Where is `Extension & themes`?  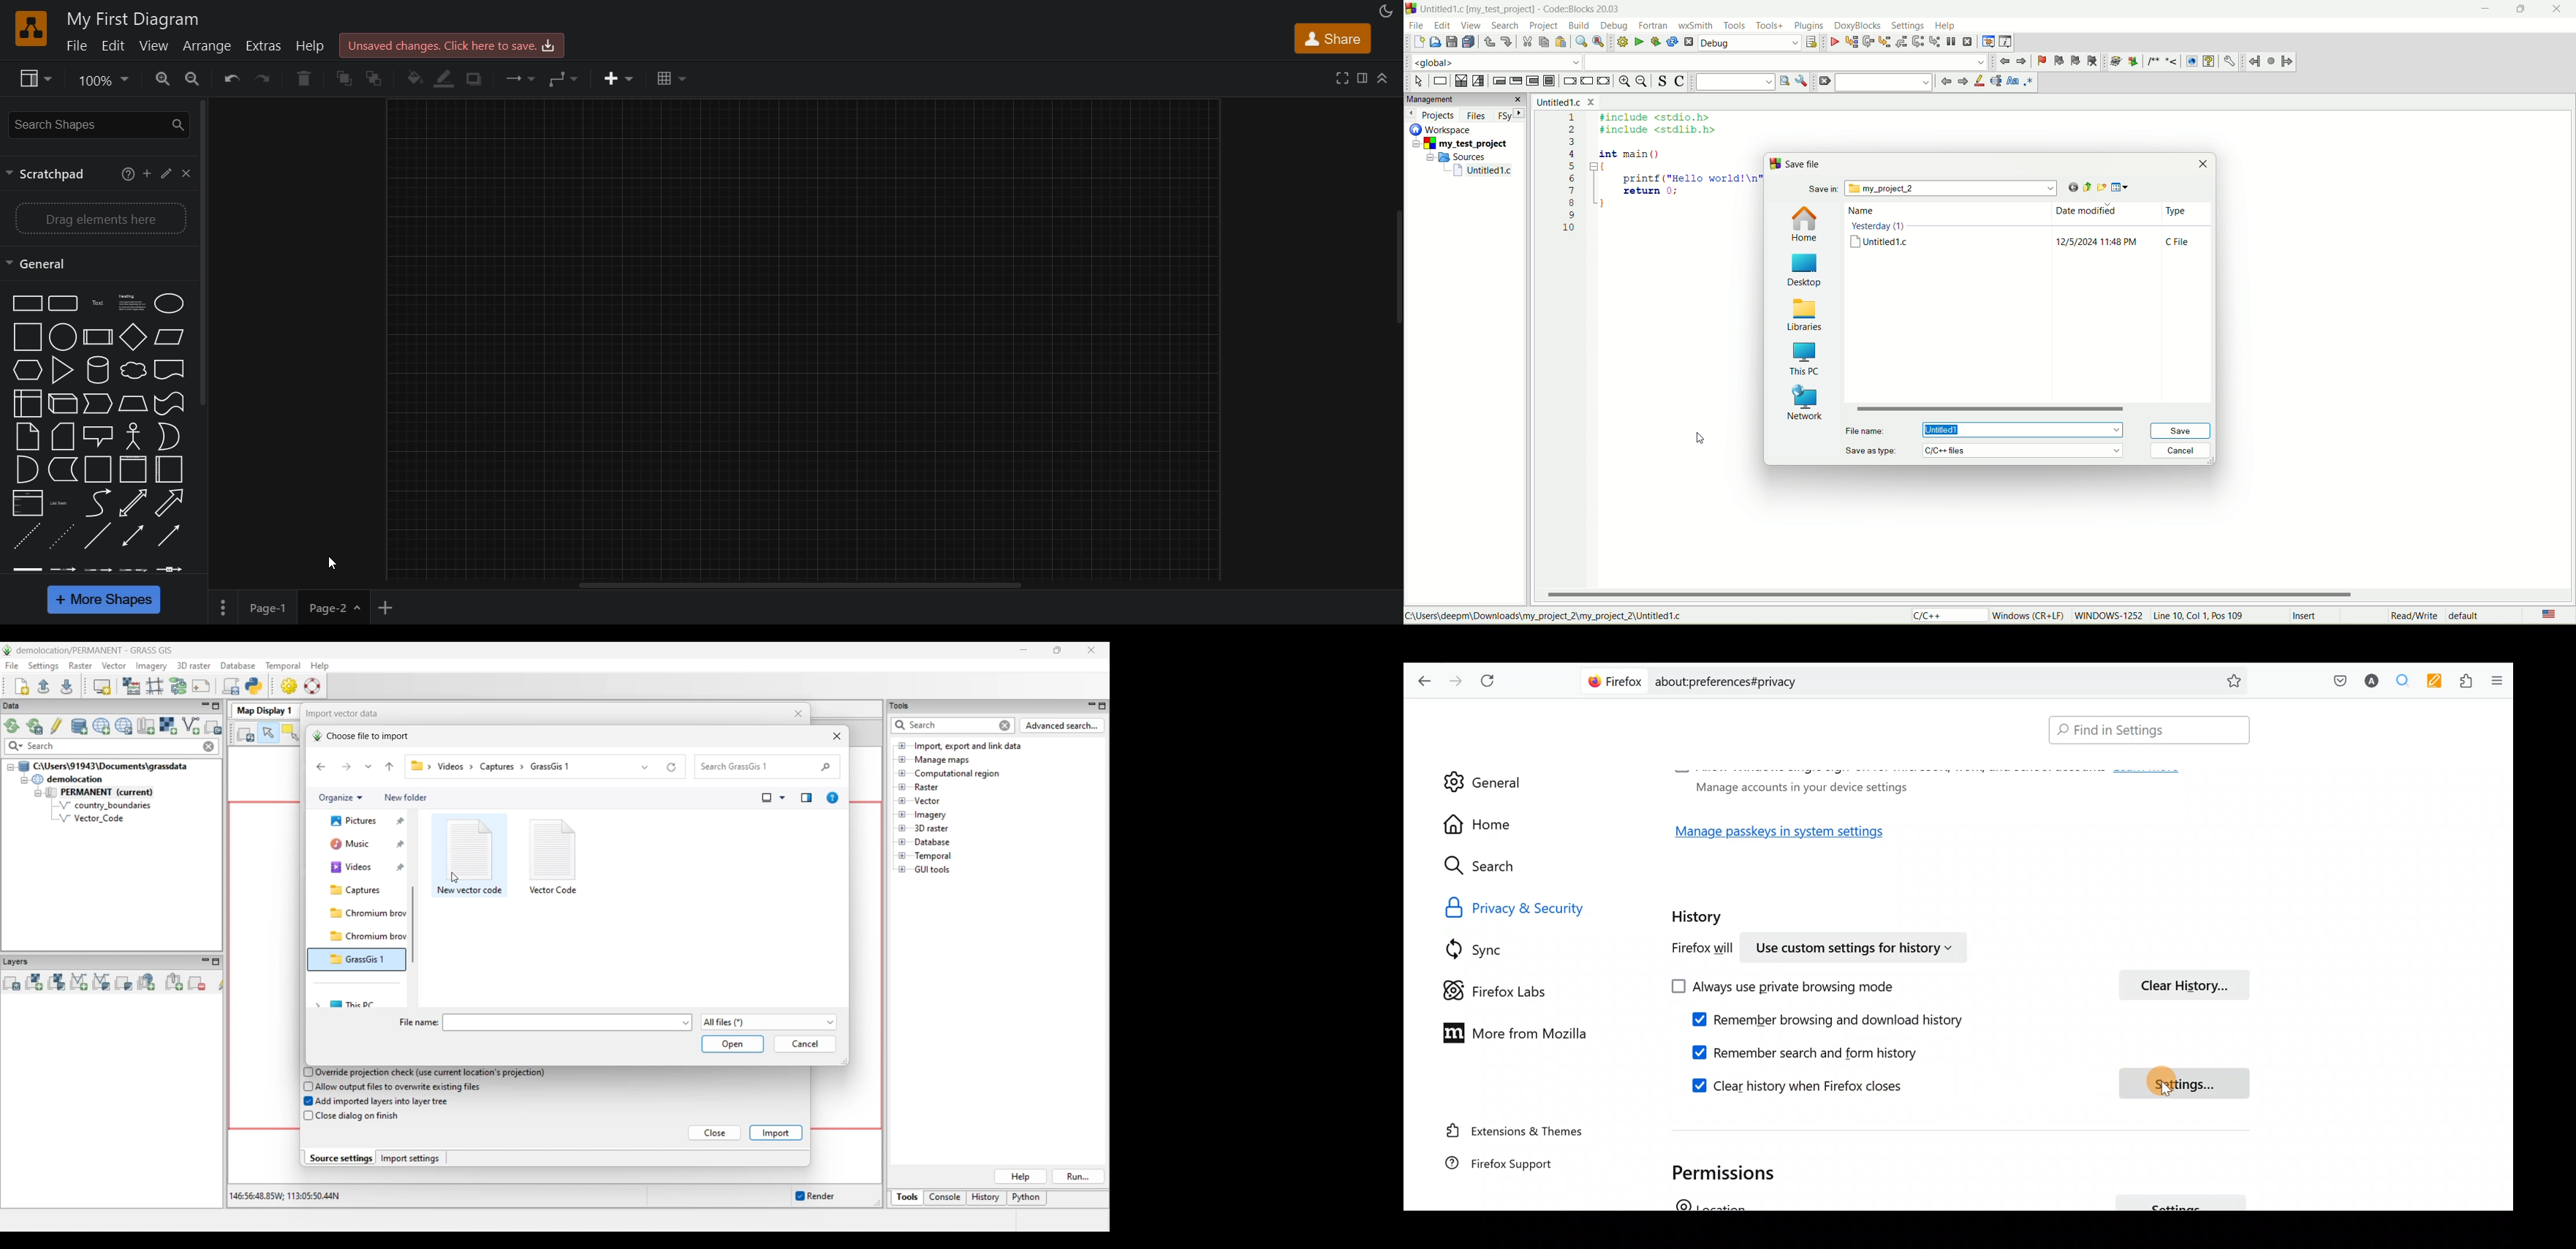 Extension & themes is located at coordinates (1517, 1133).